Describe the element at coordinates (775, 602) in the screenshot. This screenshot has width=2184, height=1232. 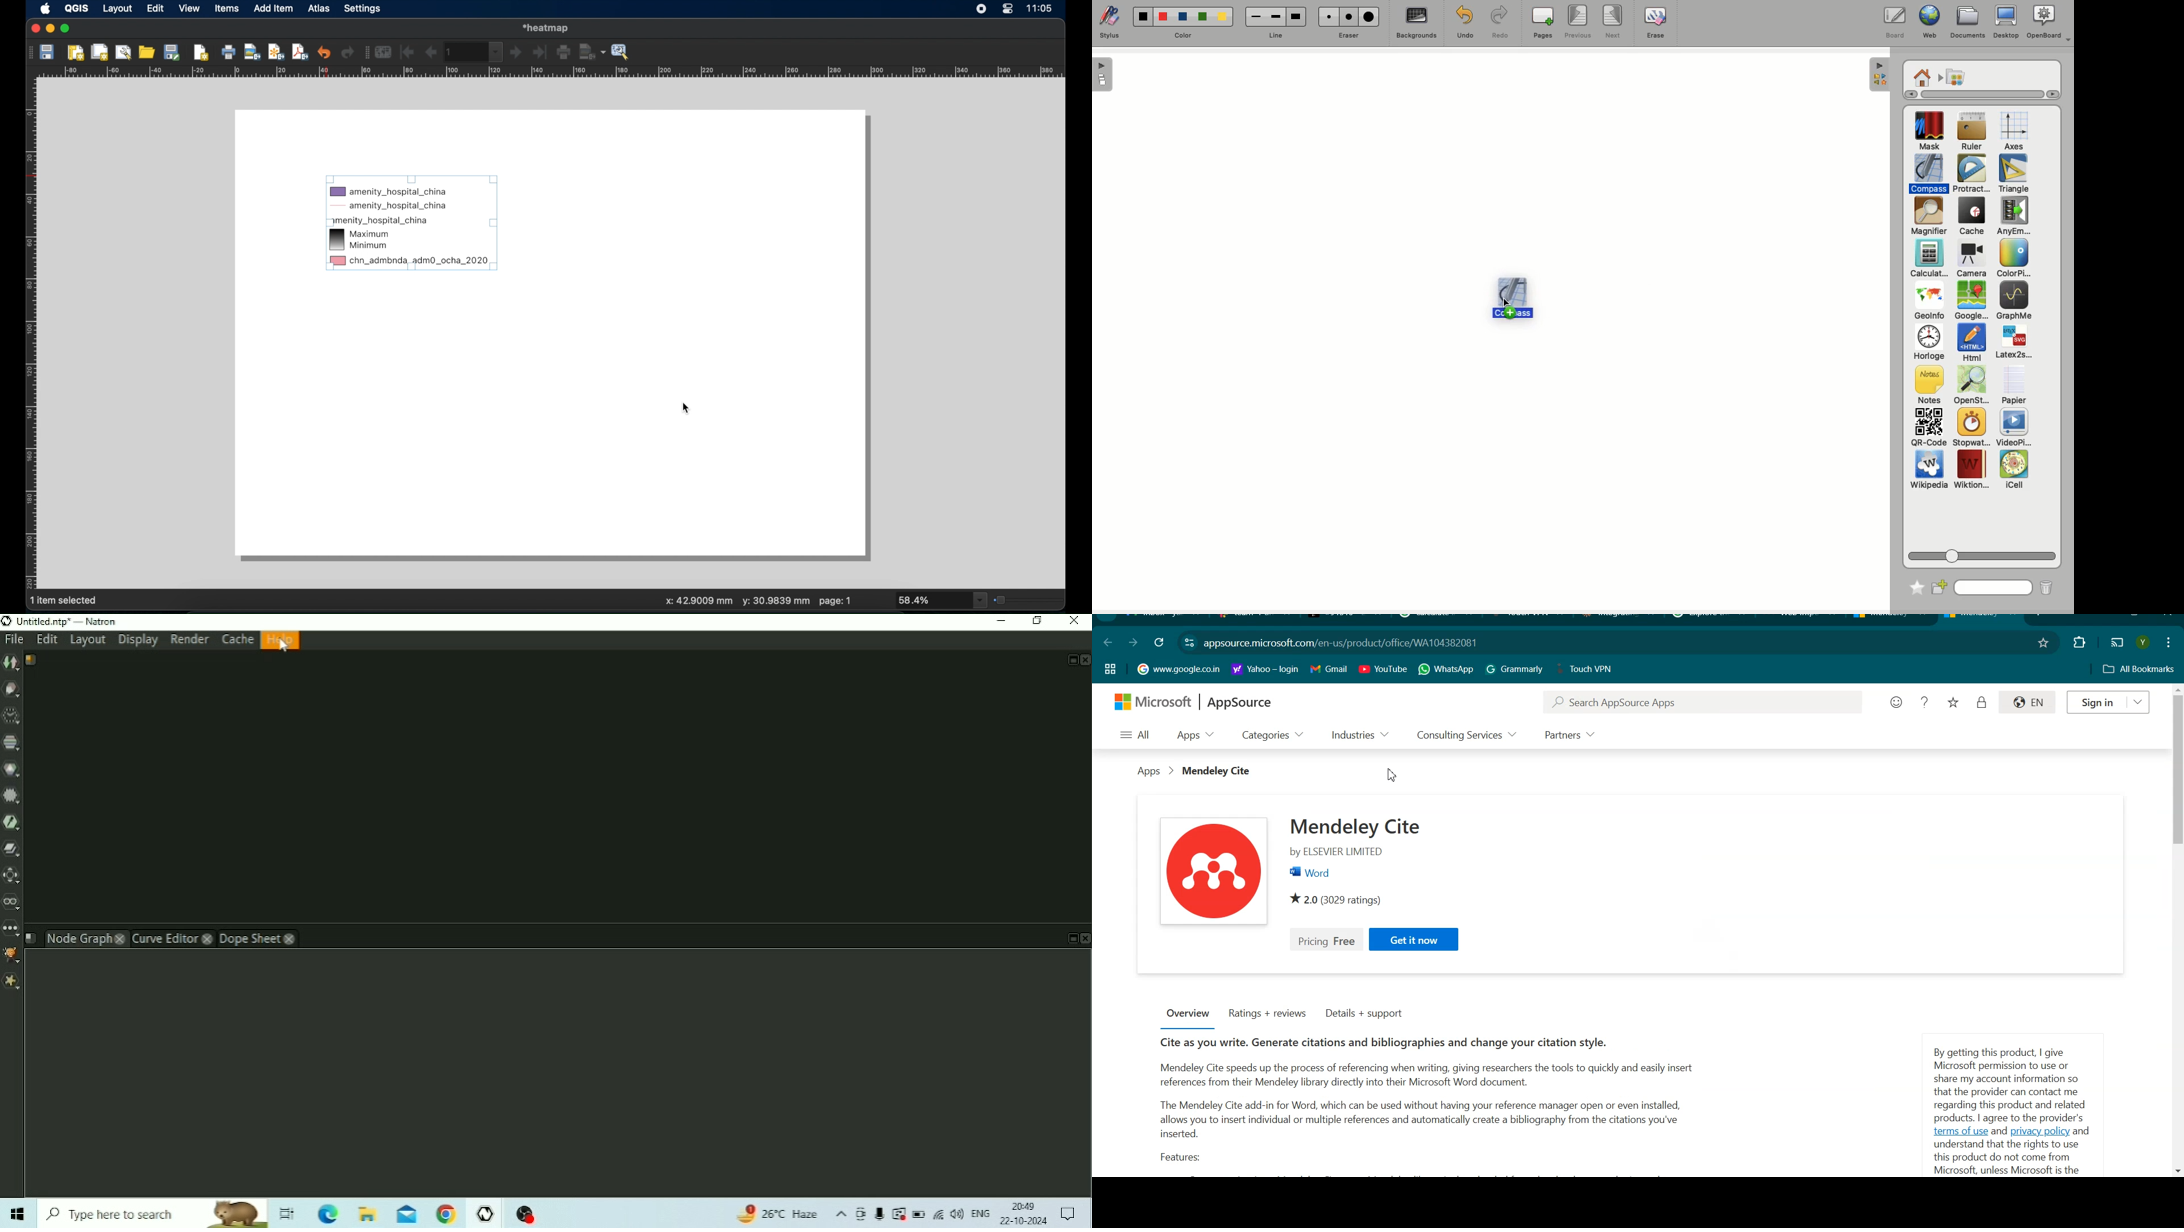
I see `y: mm` at that location.